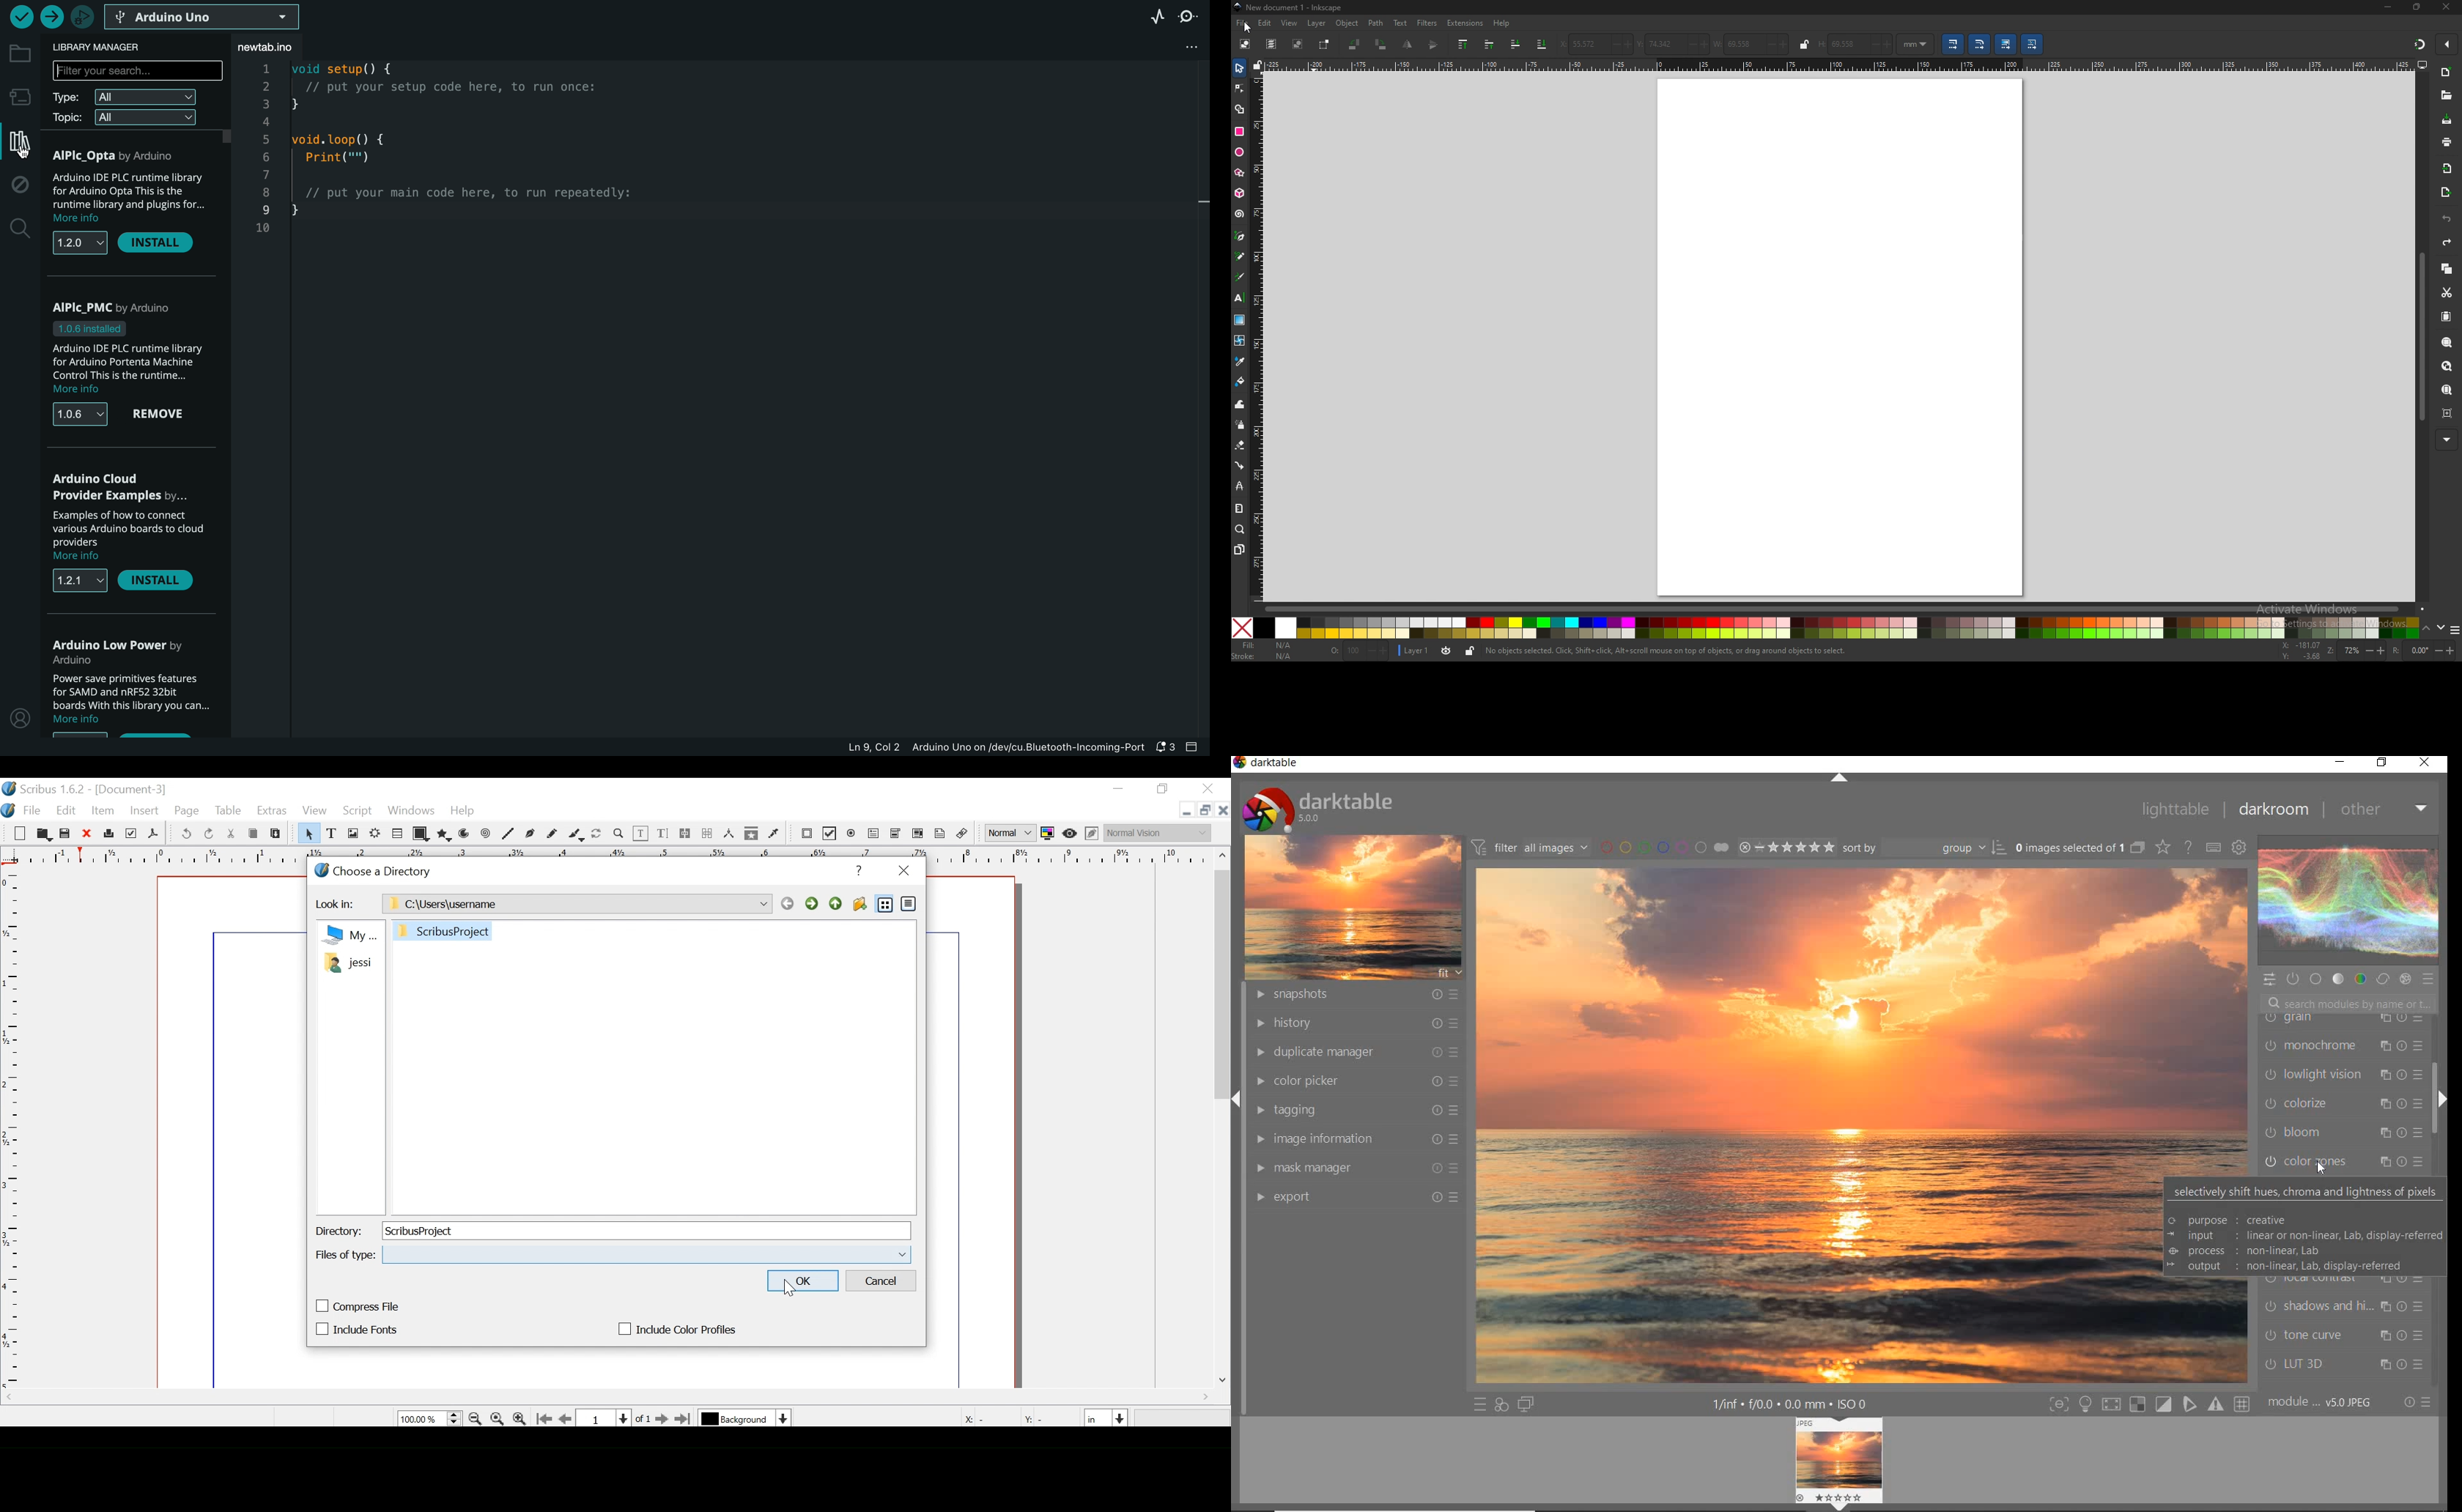  Describe the element at coordinates (1839, 1465) in the screenshot. I see `IMAGE PREVIEW` at that location.